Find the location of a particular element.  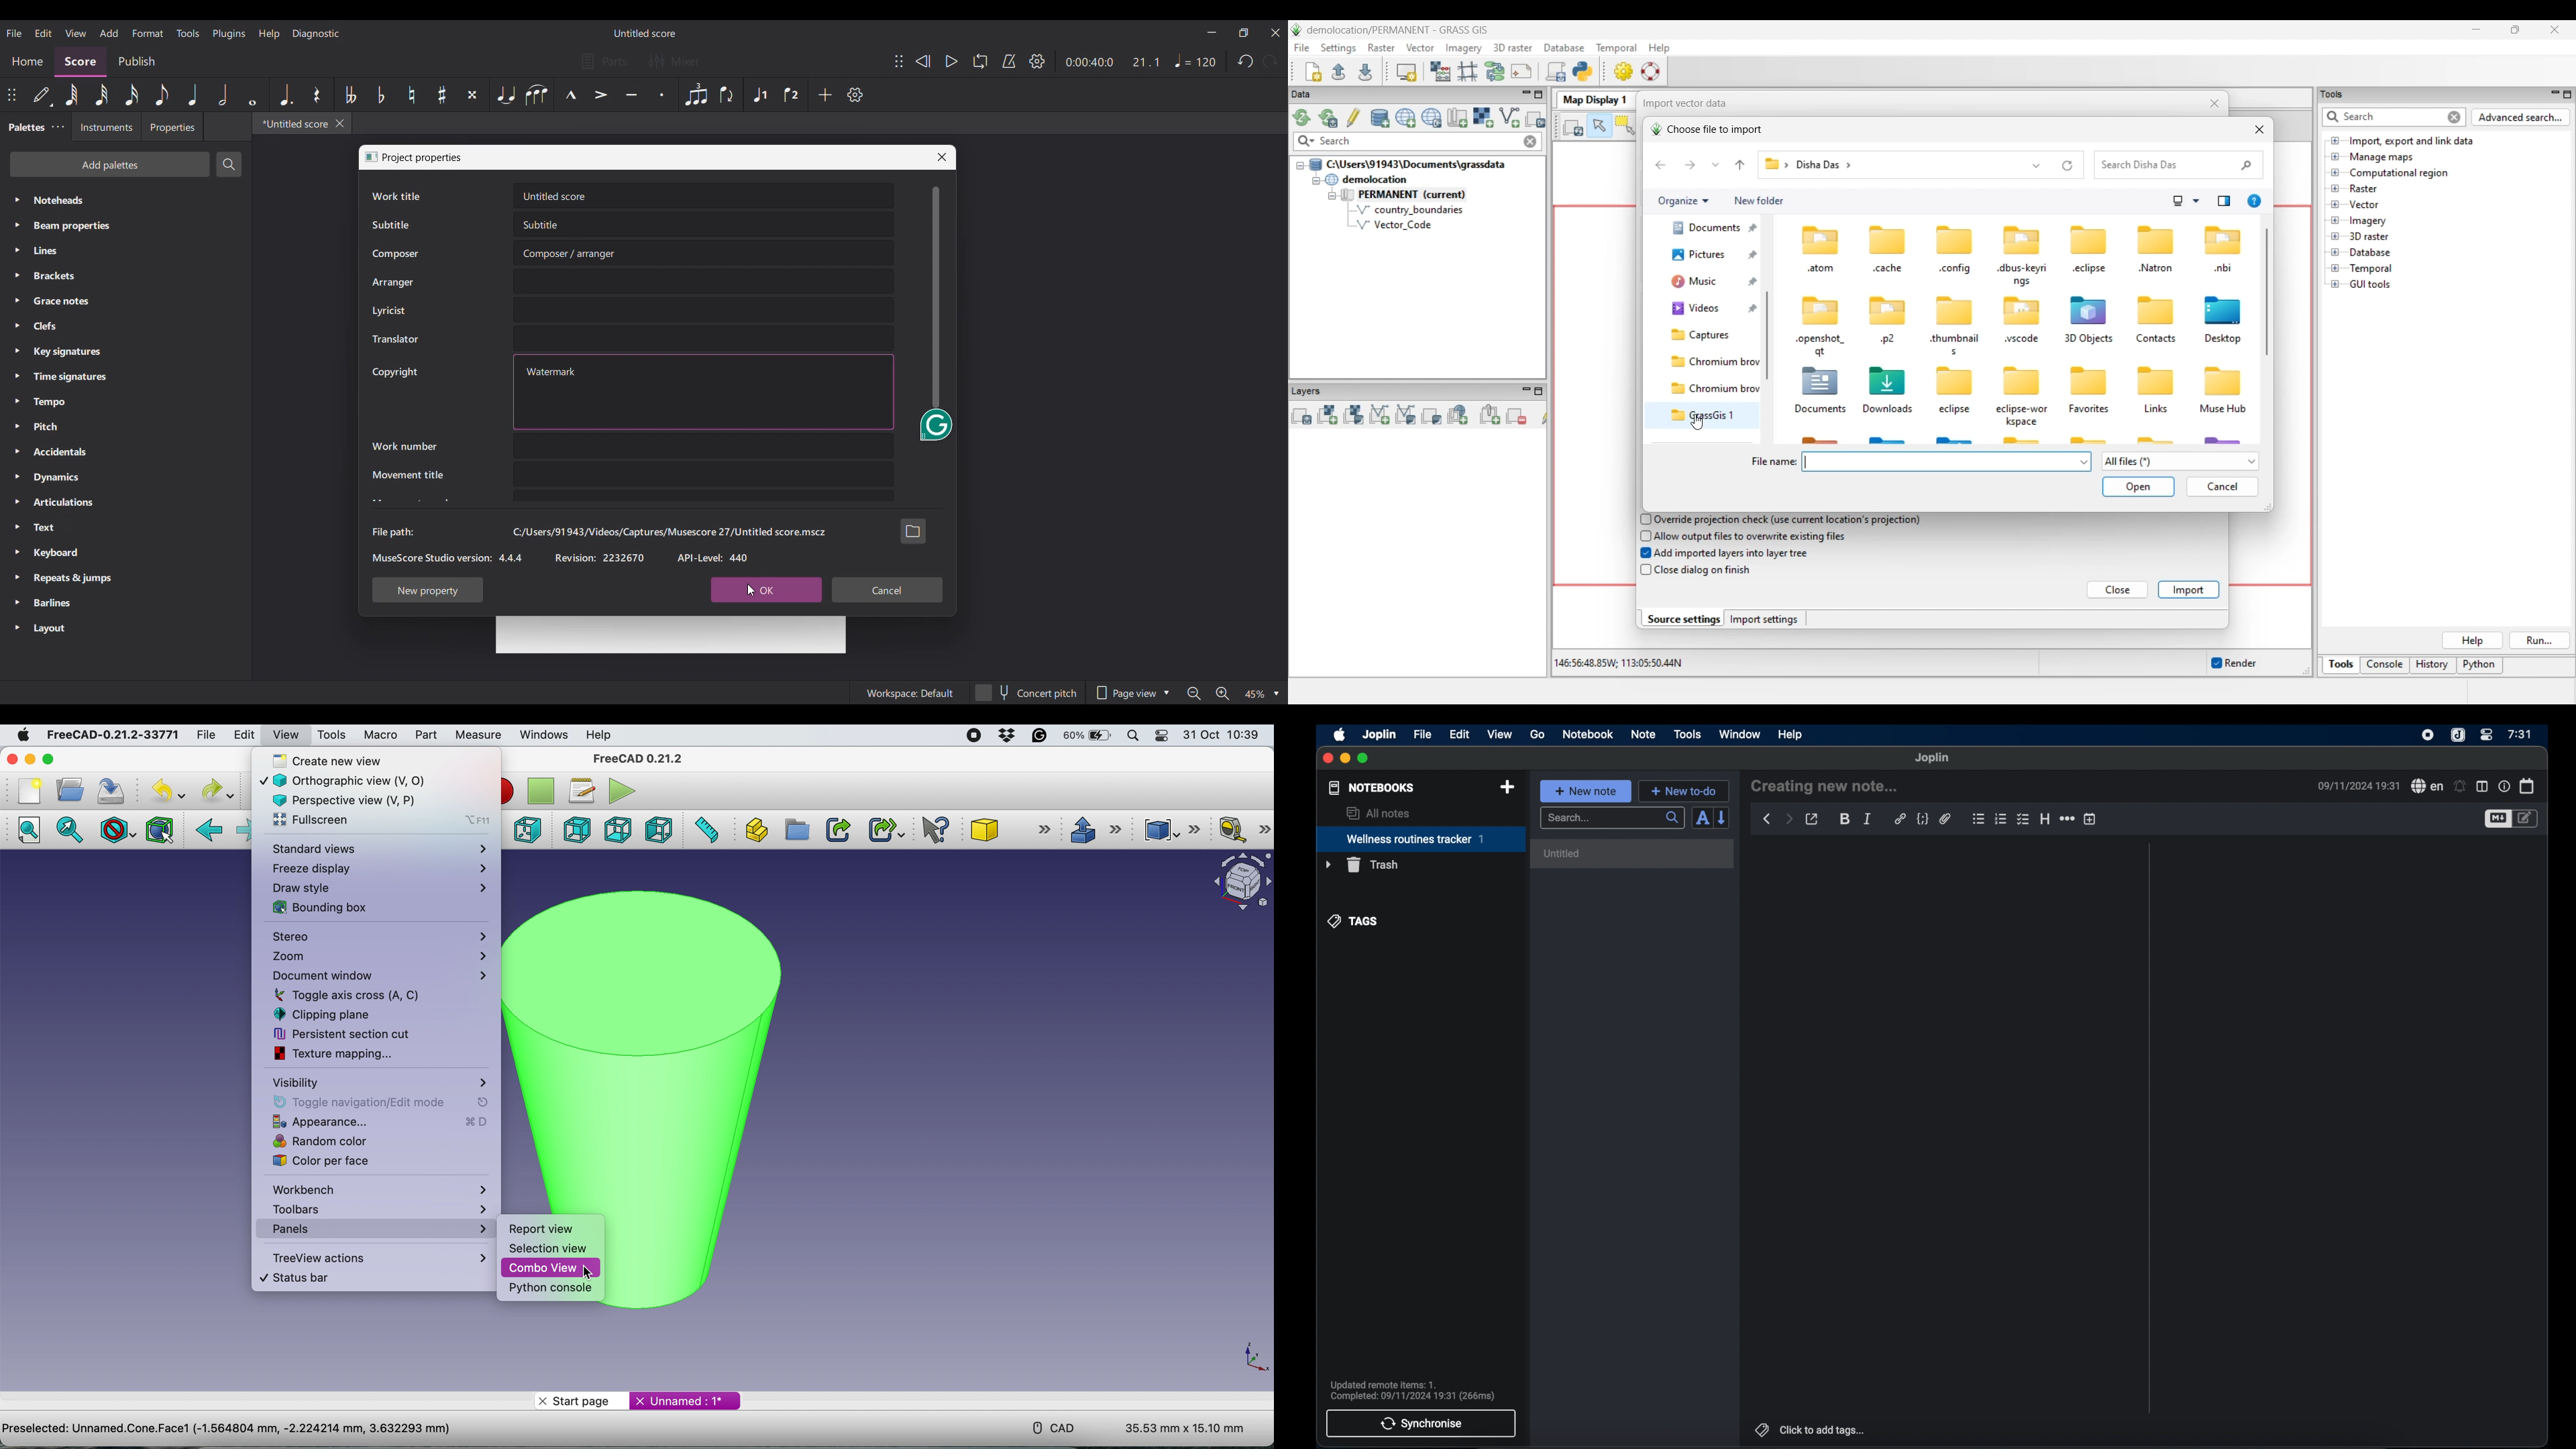

7:31 is located at coordinates (2519, 735).